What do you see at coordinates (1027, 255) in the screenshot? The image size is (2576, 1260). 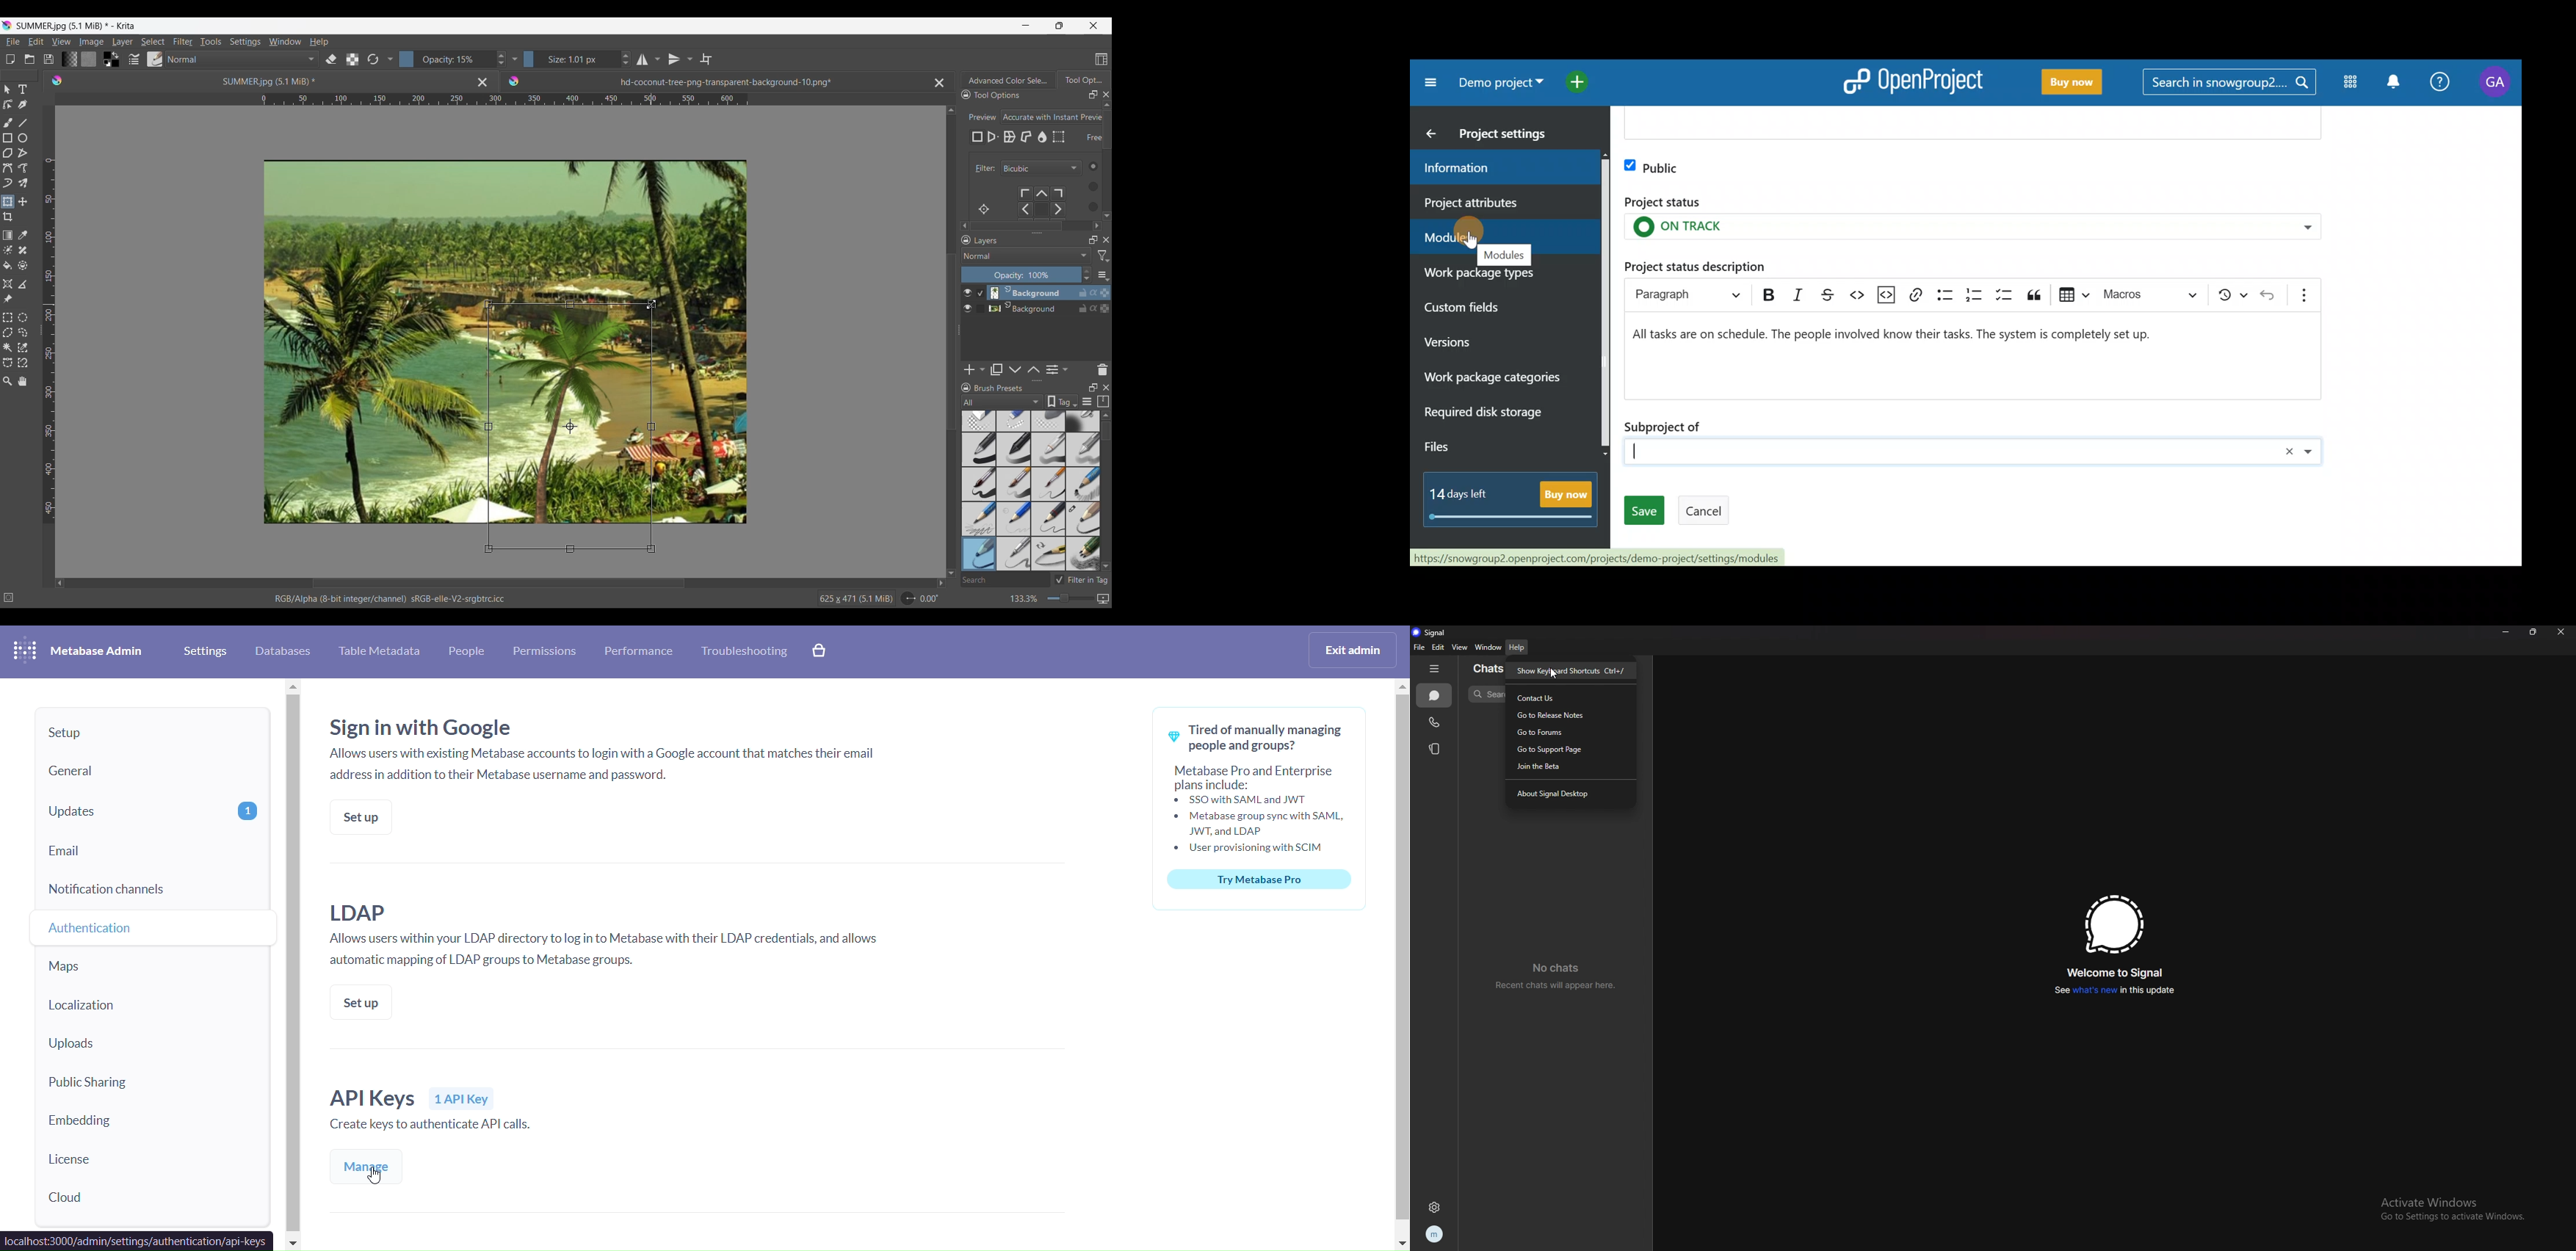 I see `Normal mode options` at bounding box center [1027, 255].